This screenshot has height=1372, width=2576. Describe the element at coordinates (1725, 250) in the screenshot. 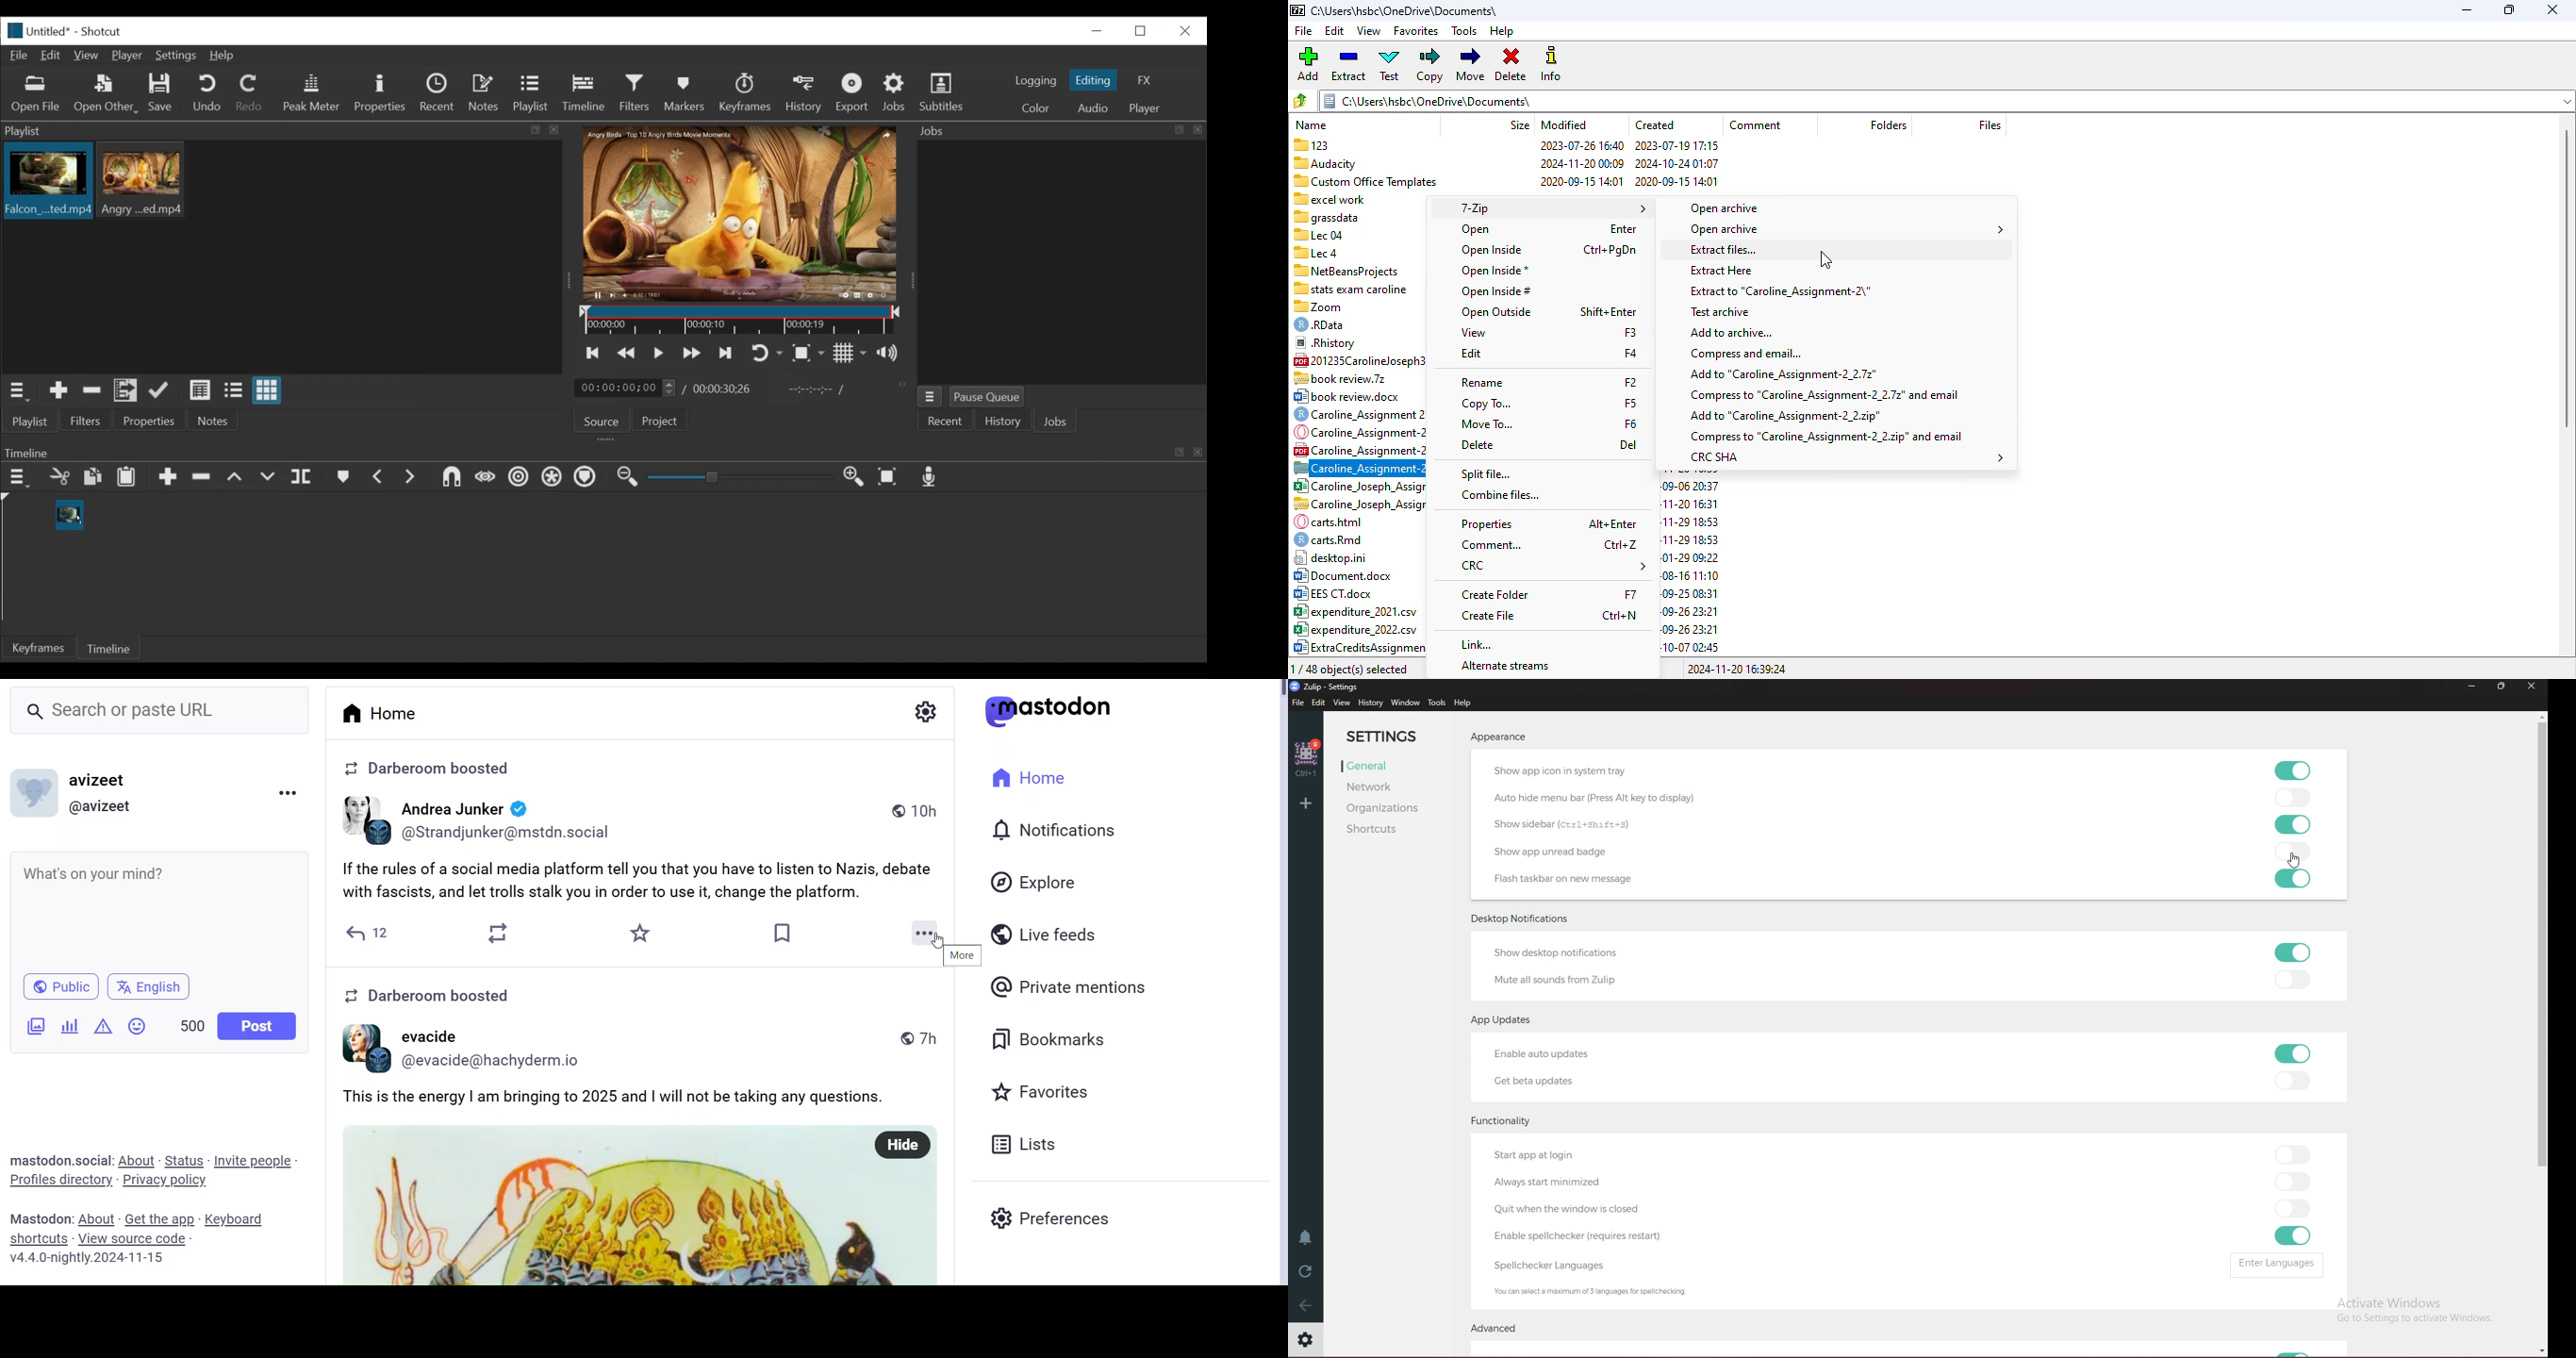

I see `extract files` at that location.